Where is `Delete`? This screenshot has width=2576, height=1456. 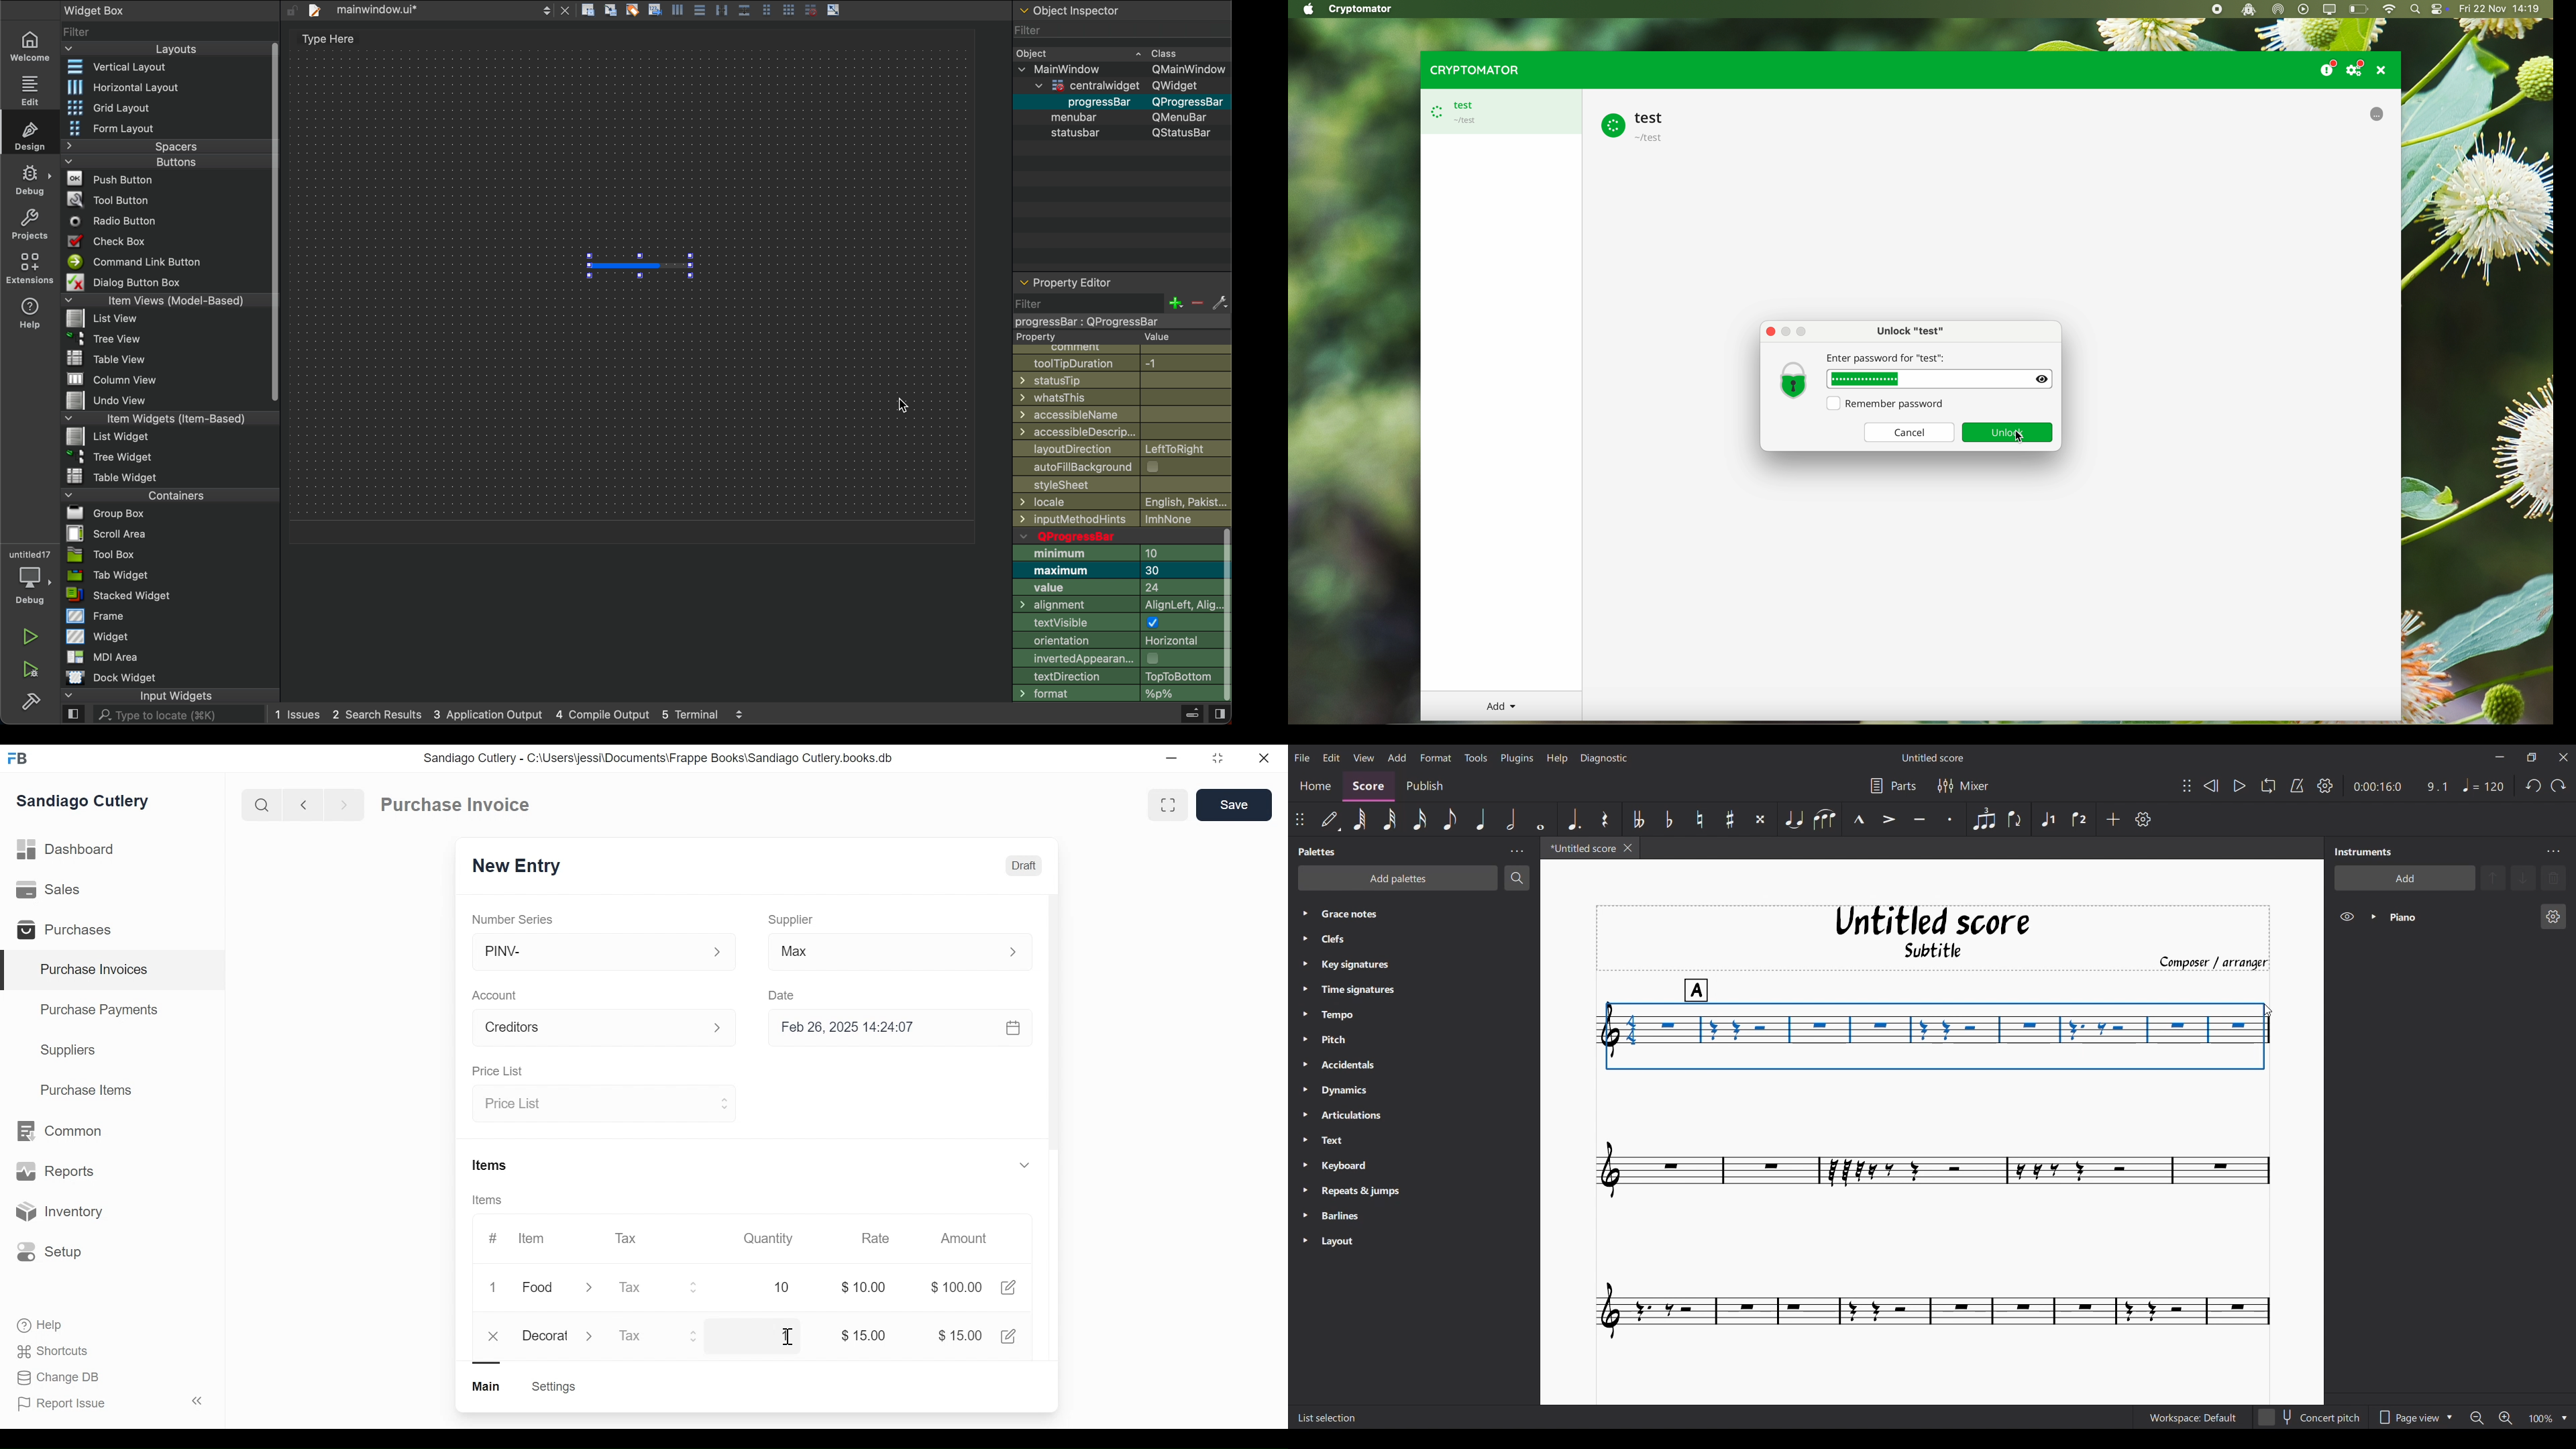 Delete is located at coordinates (2554, 878).